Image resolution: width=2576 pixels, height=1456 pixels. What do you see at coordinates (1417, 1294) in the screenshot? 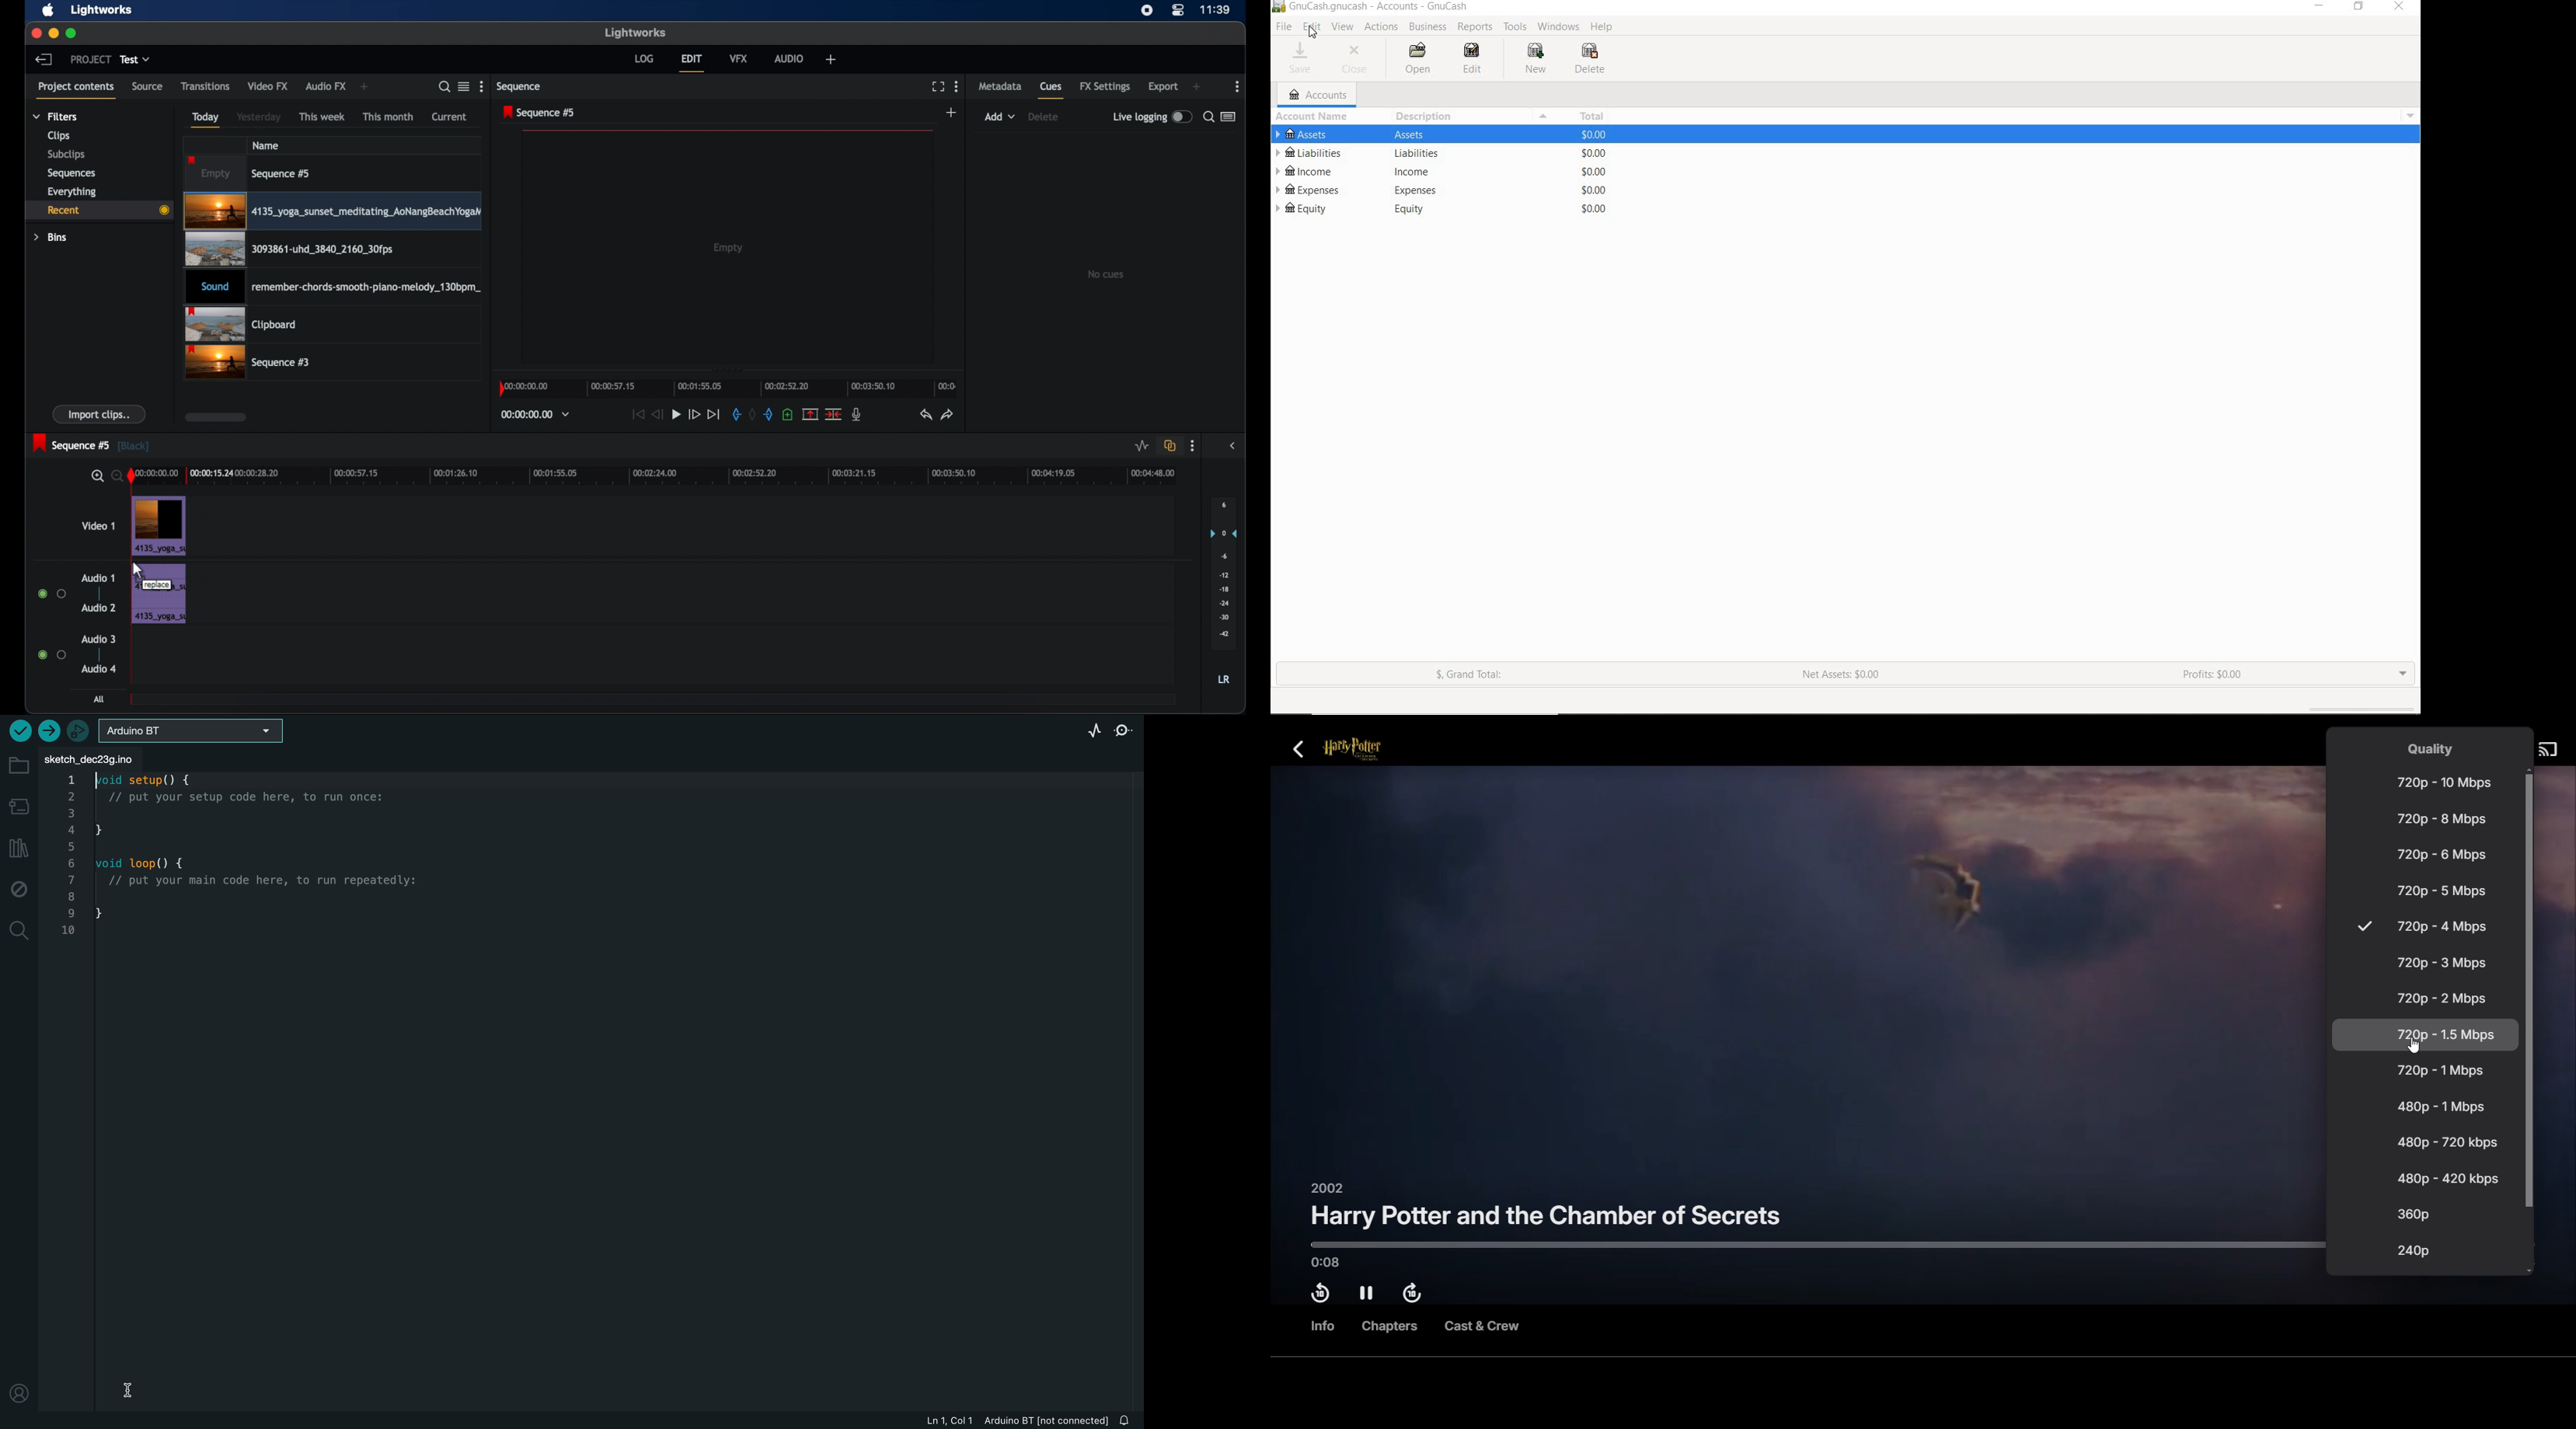
I see `Fast-forward` at bounding box center [1417, 1294].